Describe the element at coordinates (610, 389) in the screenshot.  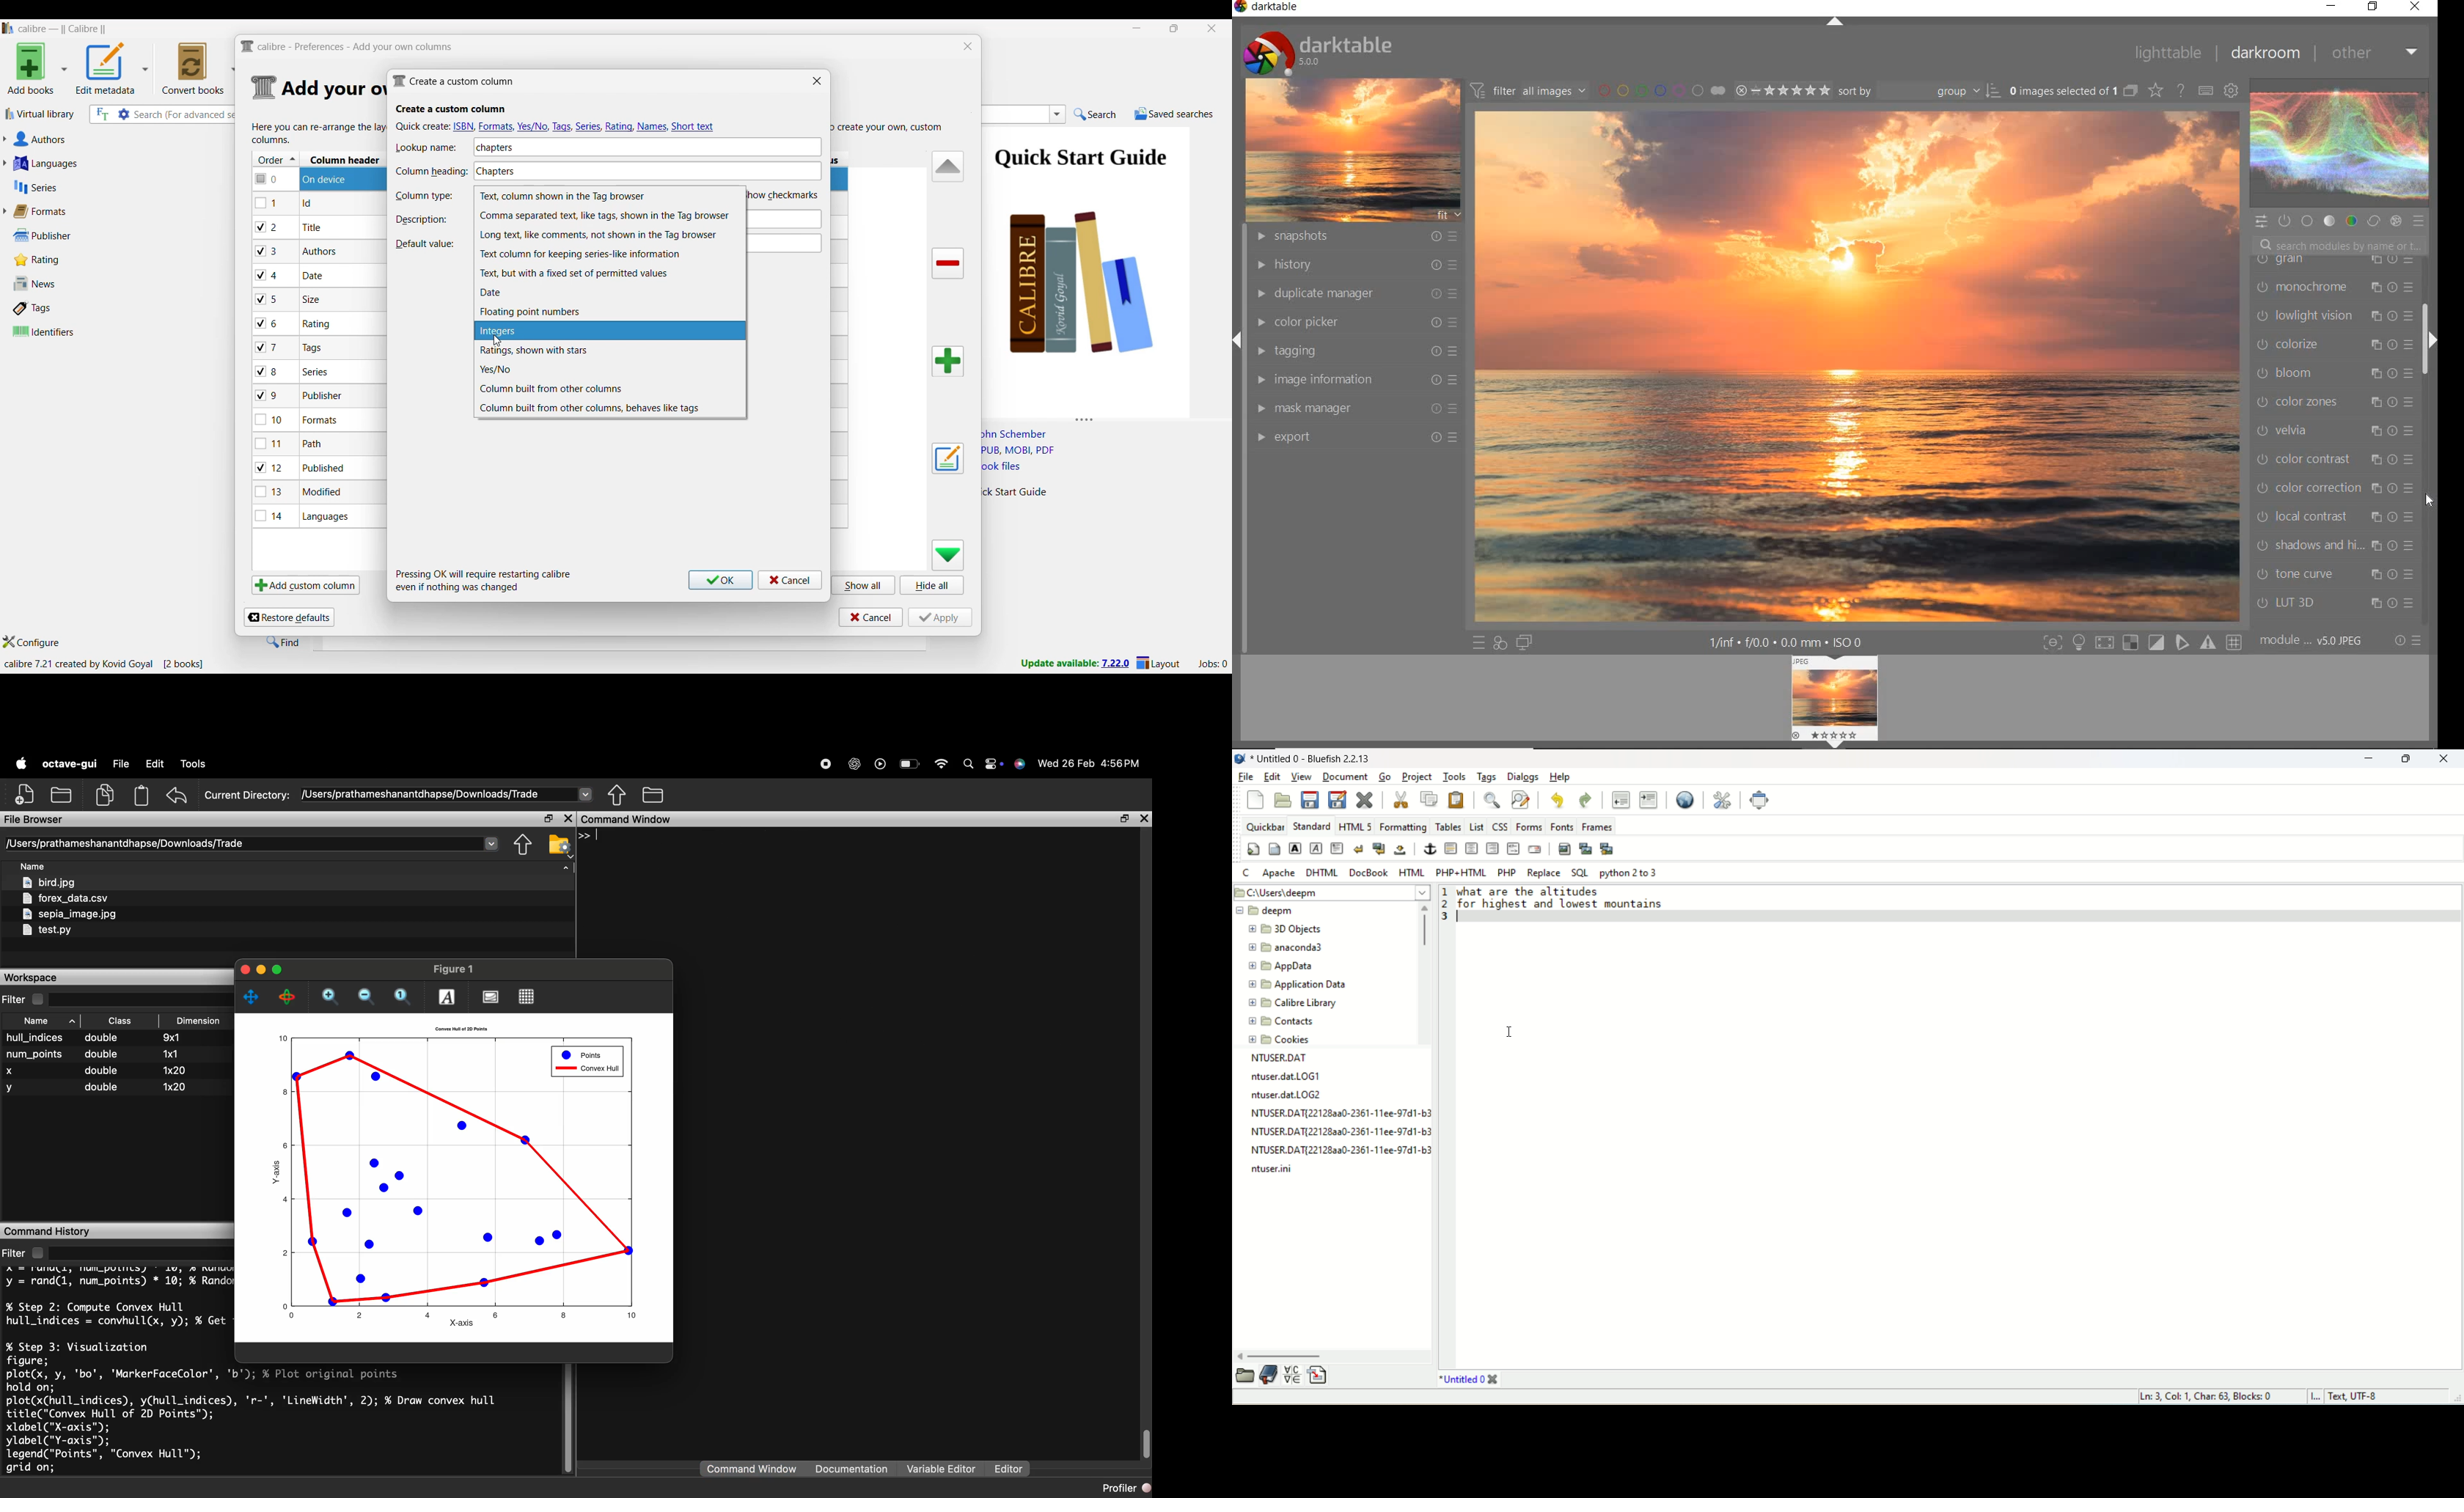
I see `Column built from other columns` at that location.